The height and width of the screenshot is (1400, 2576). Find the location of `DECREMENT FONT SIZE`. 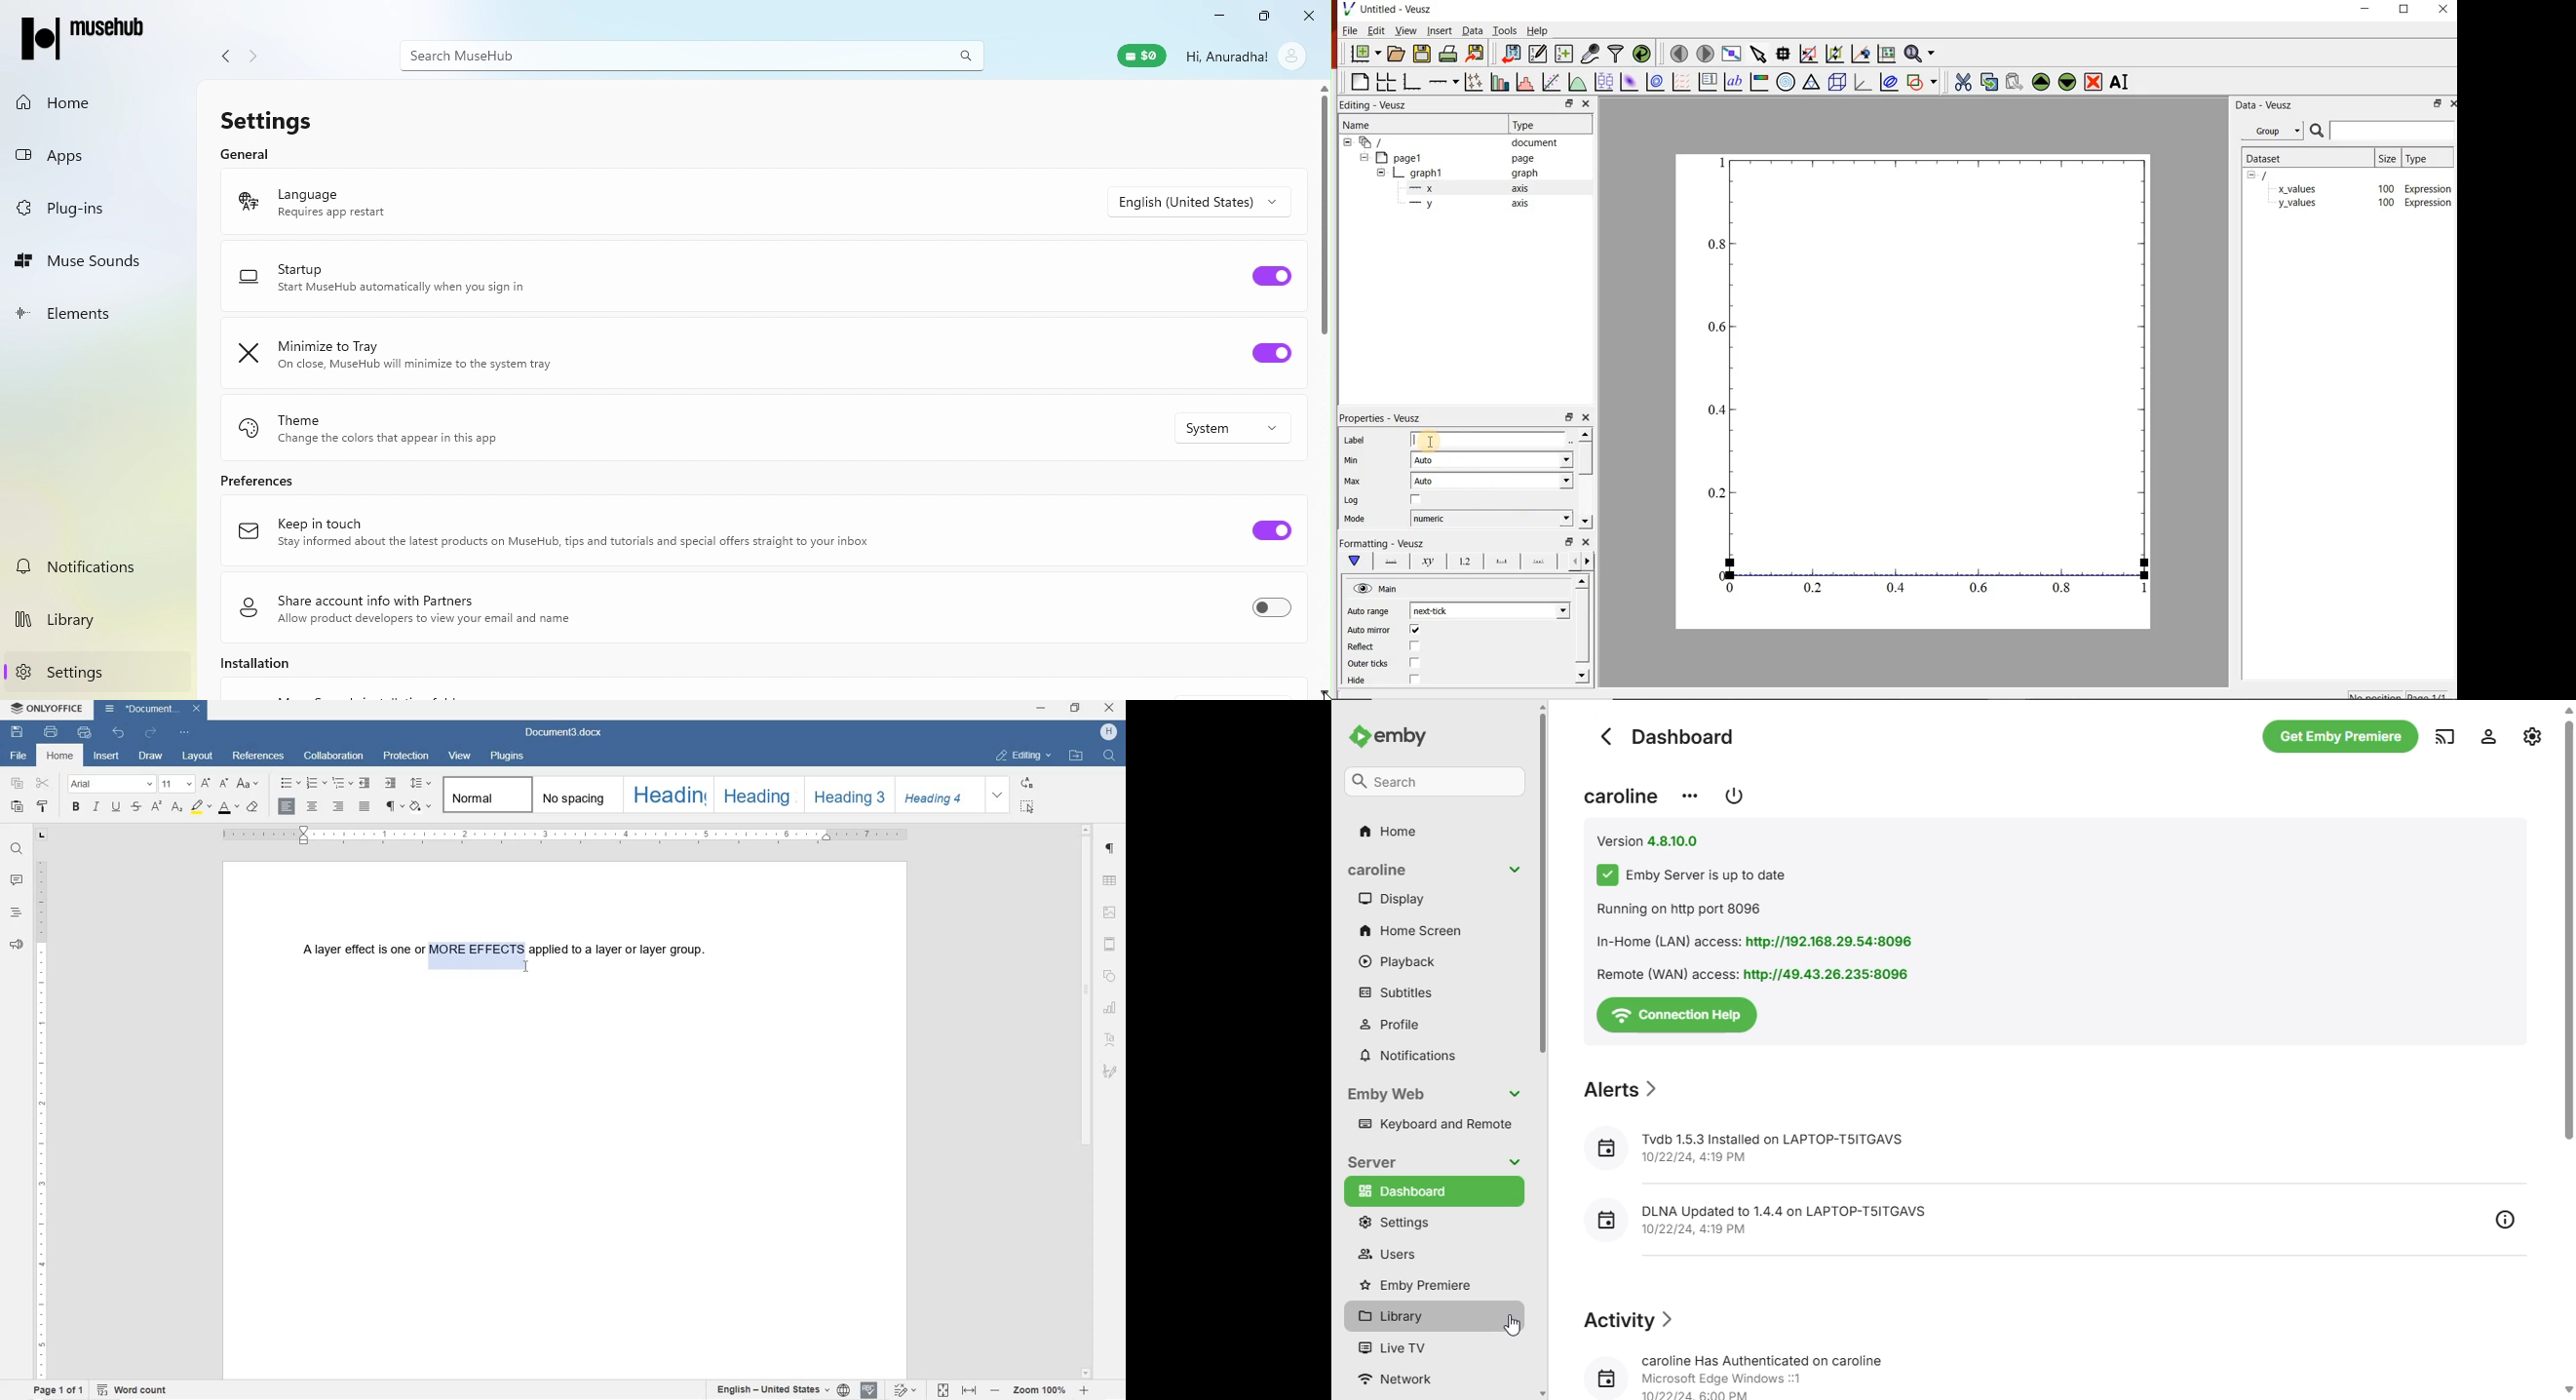

DECREMENT FONT SIZE is located at coordinates (206, 784).